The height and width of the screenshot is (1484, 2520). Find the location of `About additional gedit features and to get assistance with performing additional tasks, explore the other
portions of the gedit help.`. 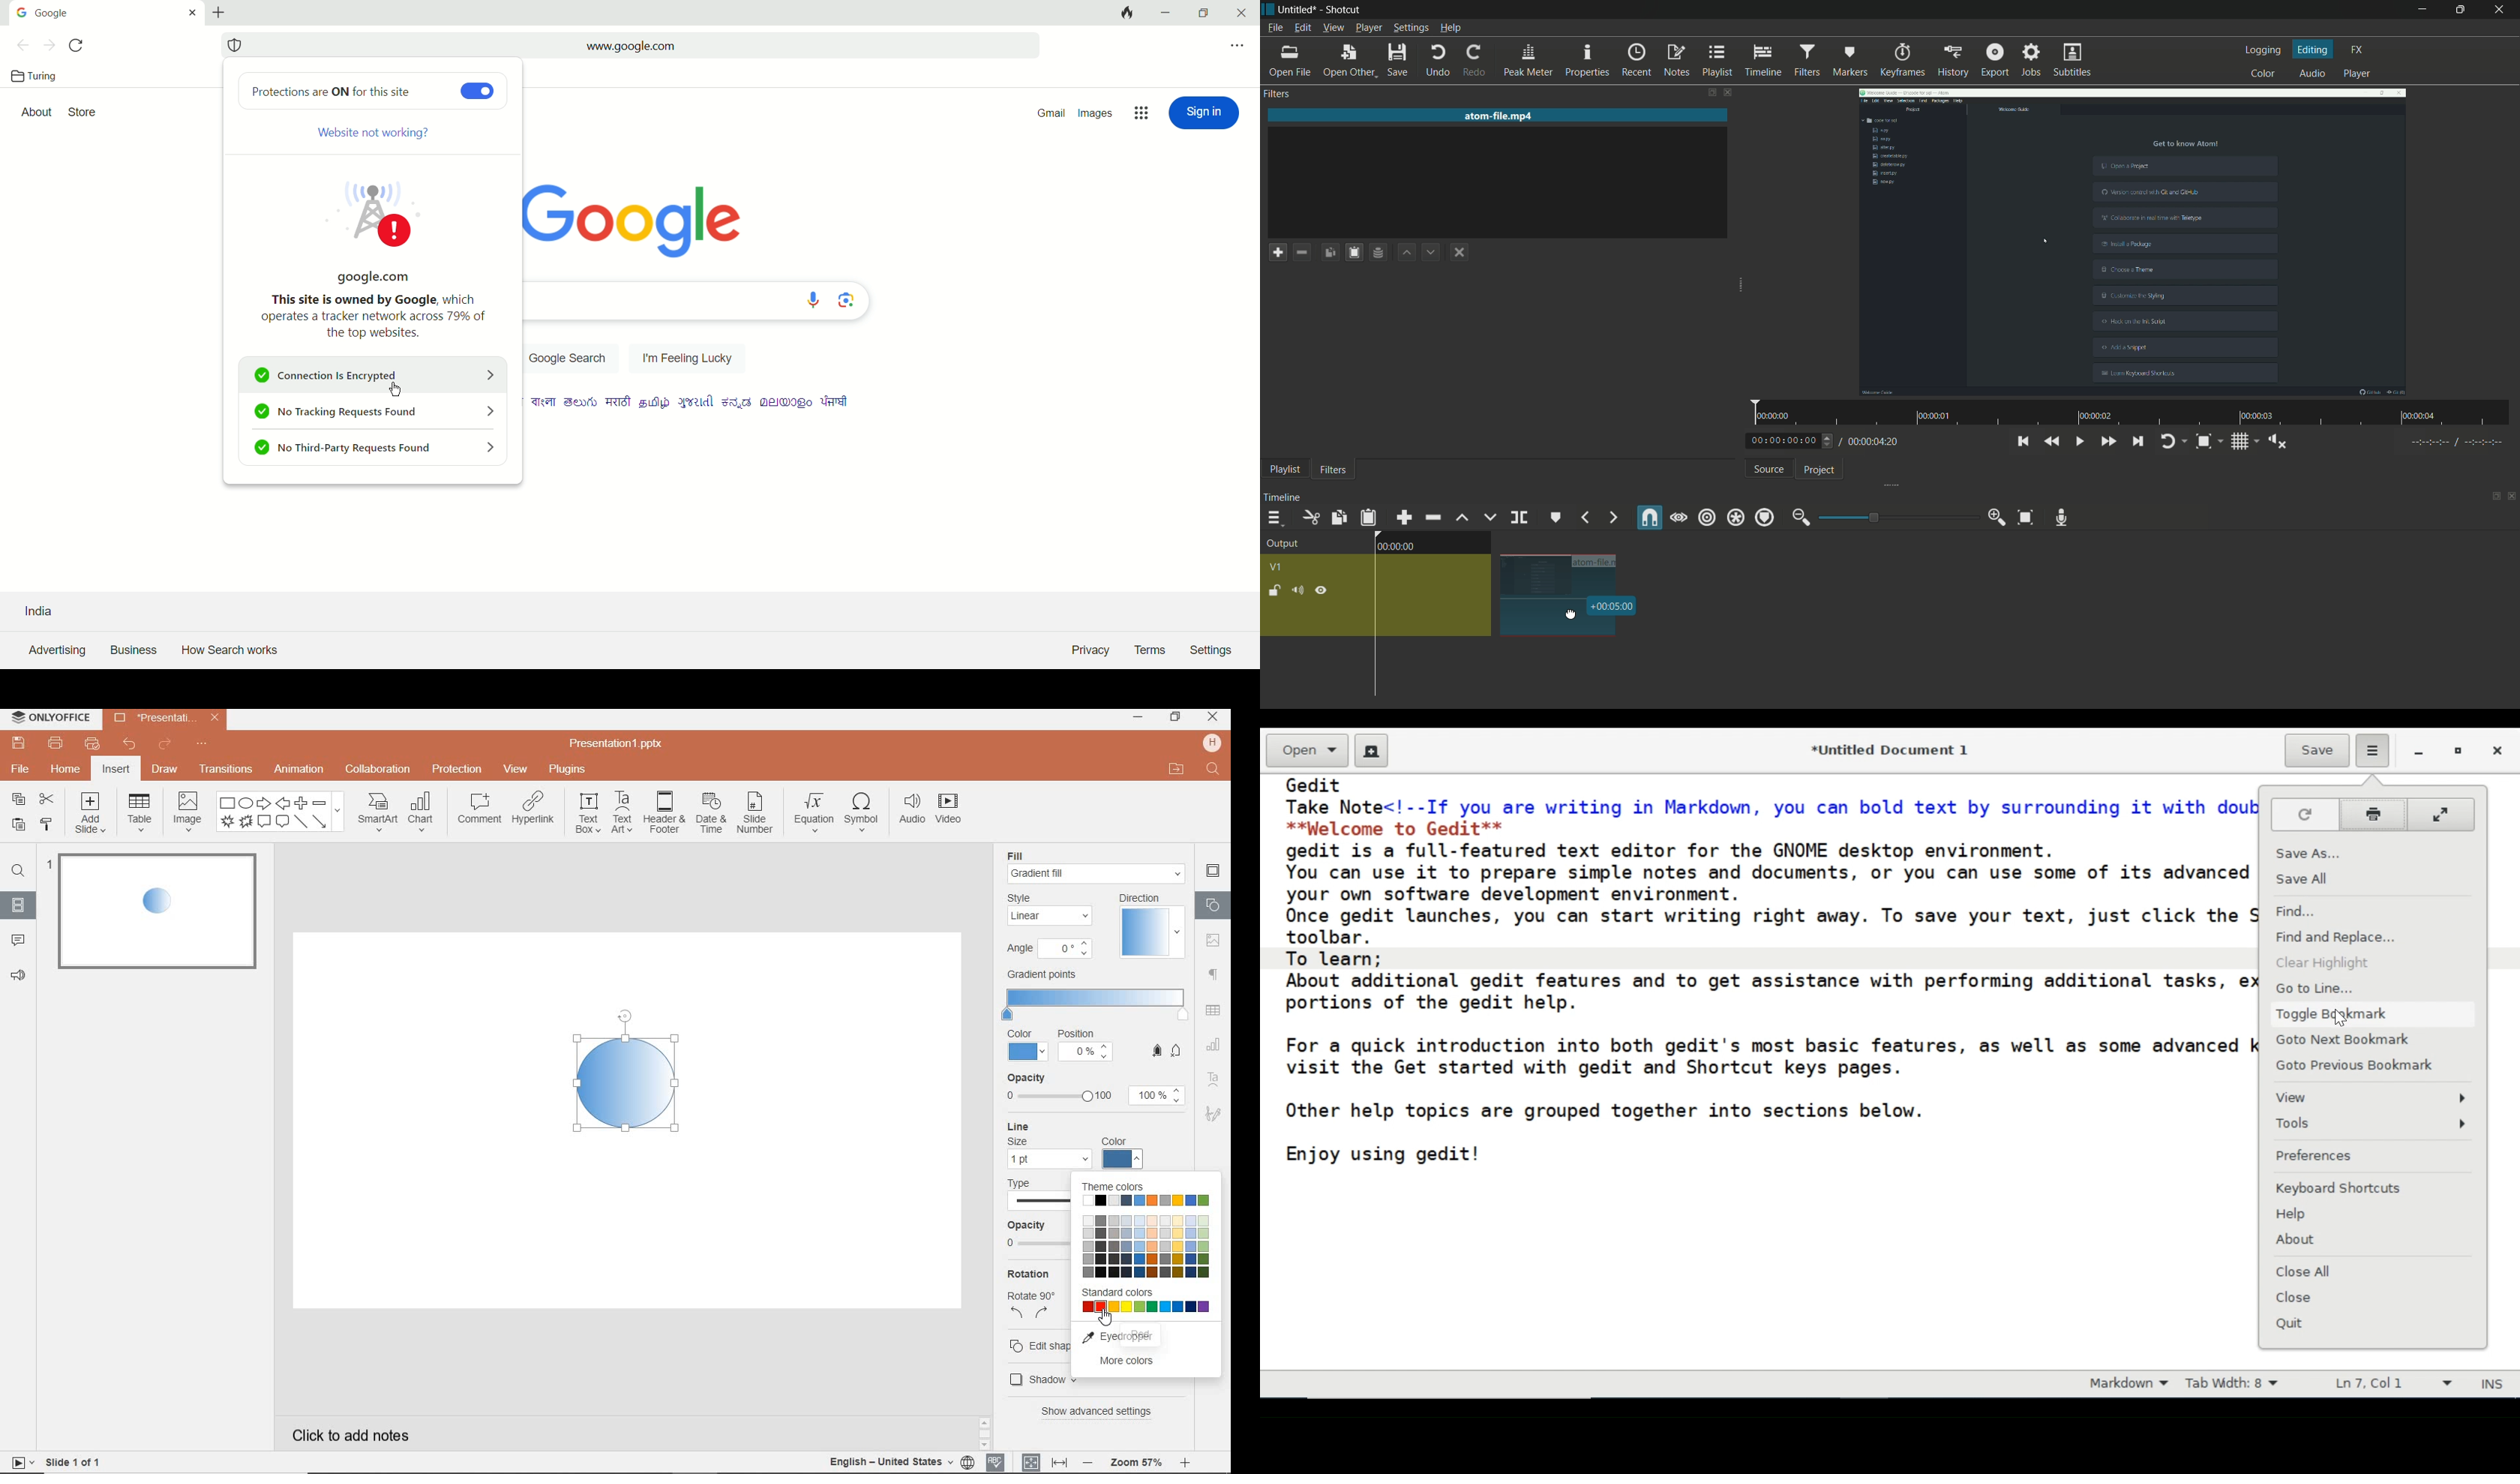

About additional gedit features and to get assistance with performing additional tasks, explore the other
portions of the gedit help. is located at coordinates (1772, 991).